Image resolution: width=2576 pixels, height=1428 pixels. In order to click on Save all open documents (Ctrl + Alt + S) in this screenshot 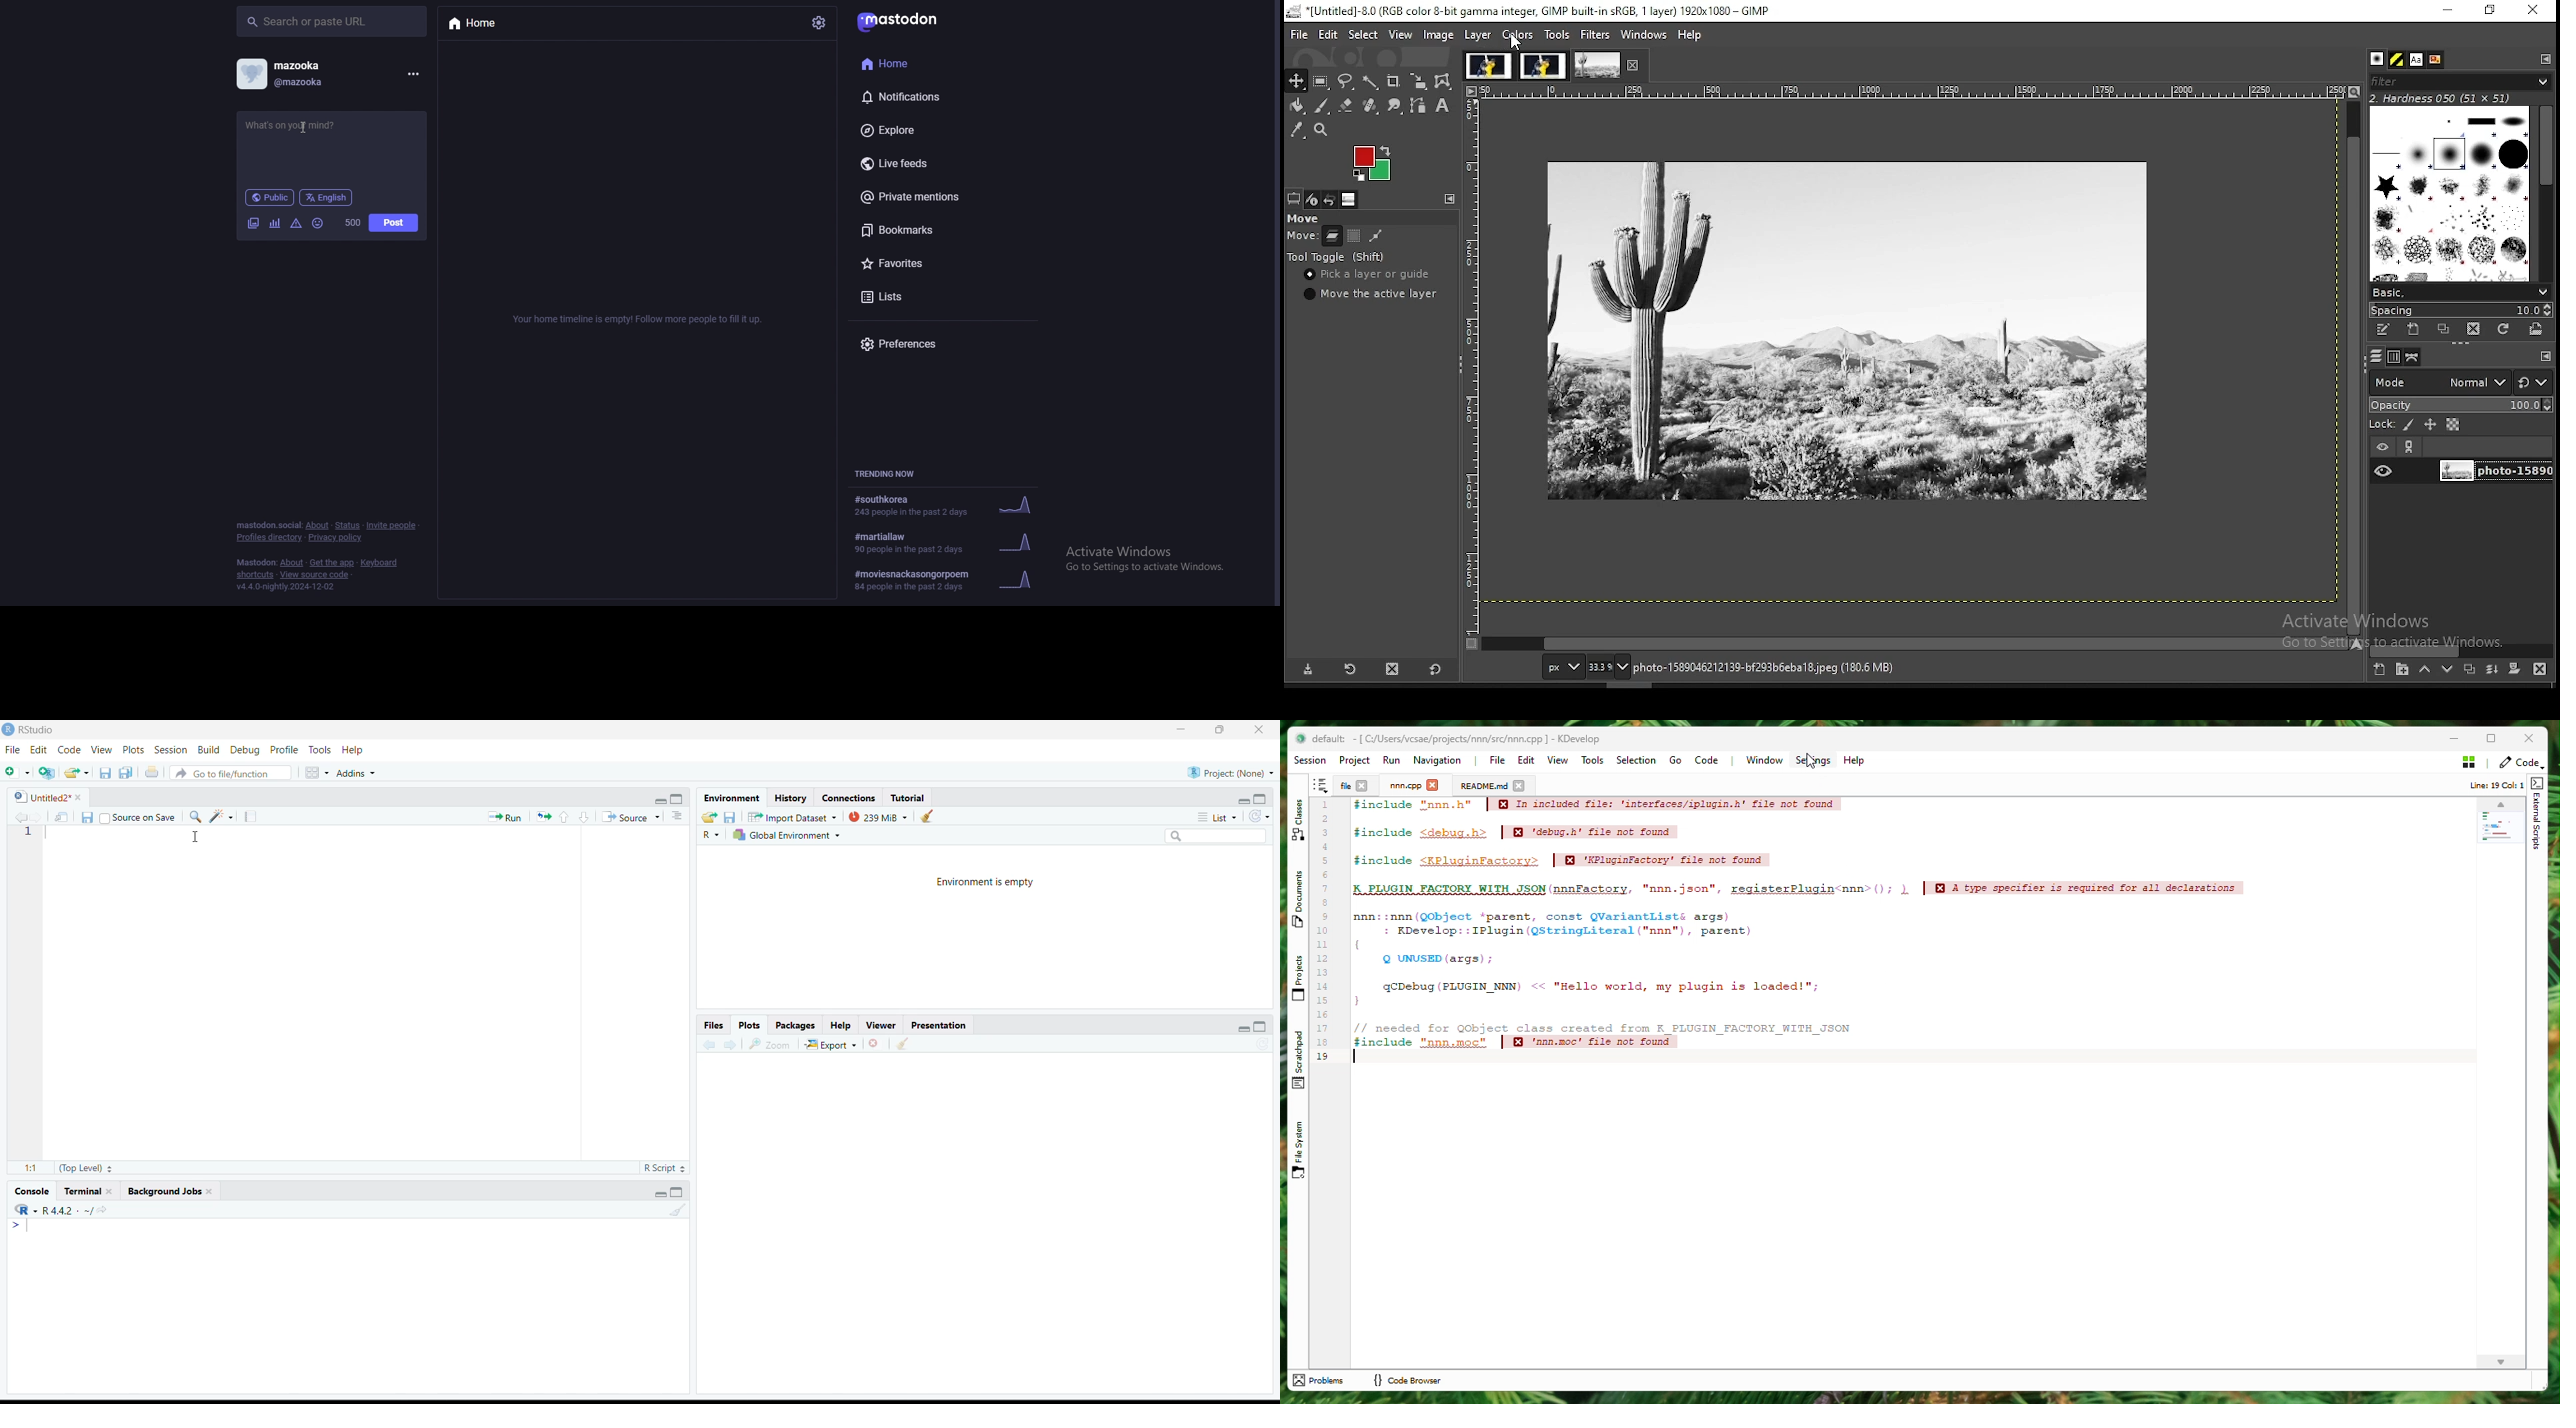, I will do `click(126, 773)`.